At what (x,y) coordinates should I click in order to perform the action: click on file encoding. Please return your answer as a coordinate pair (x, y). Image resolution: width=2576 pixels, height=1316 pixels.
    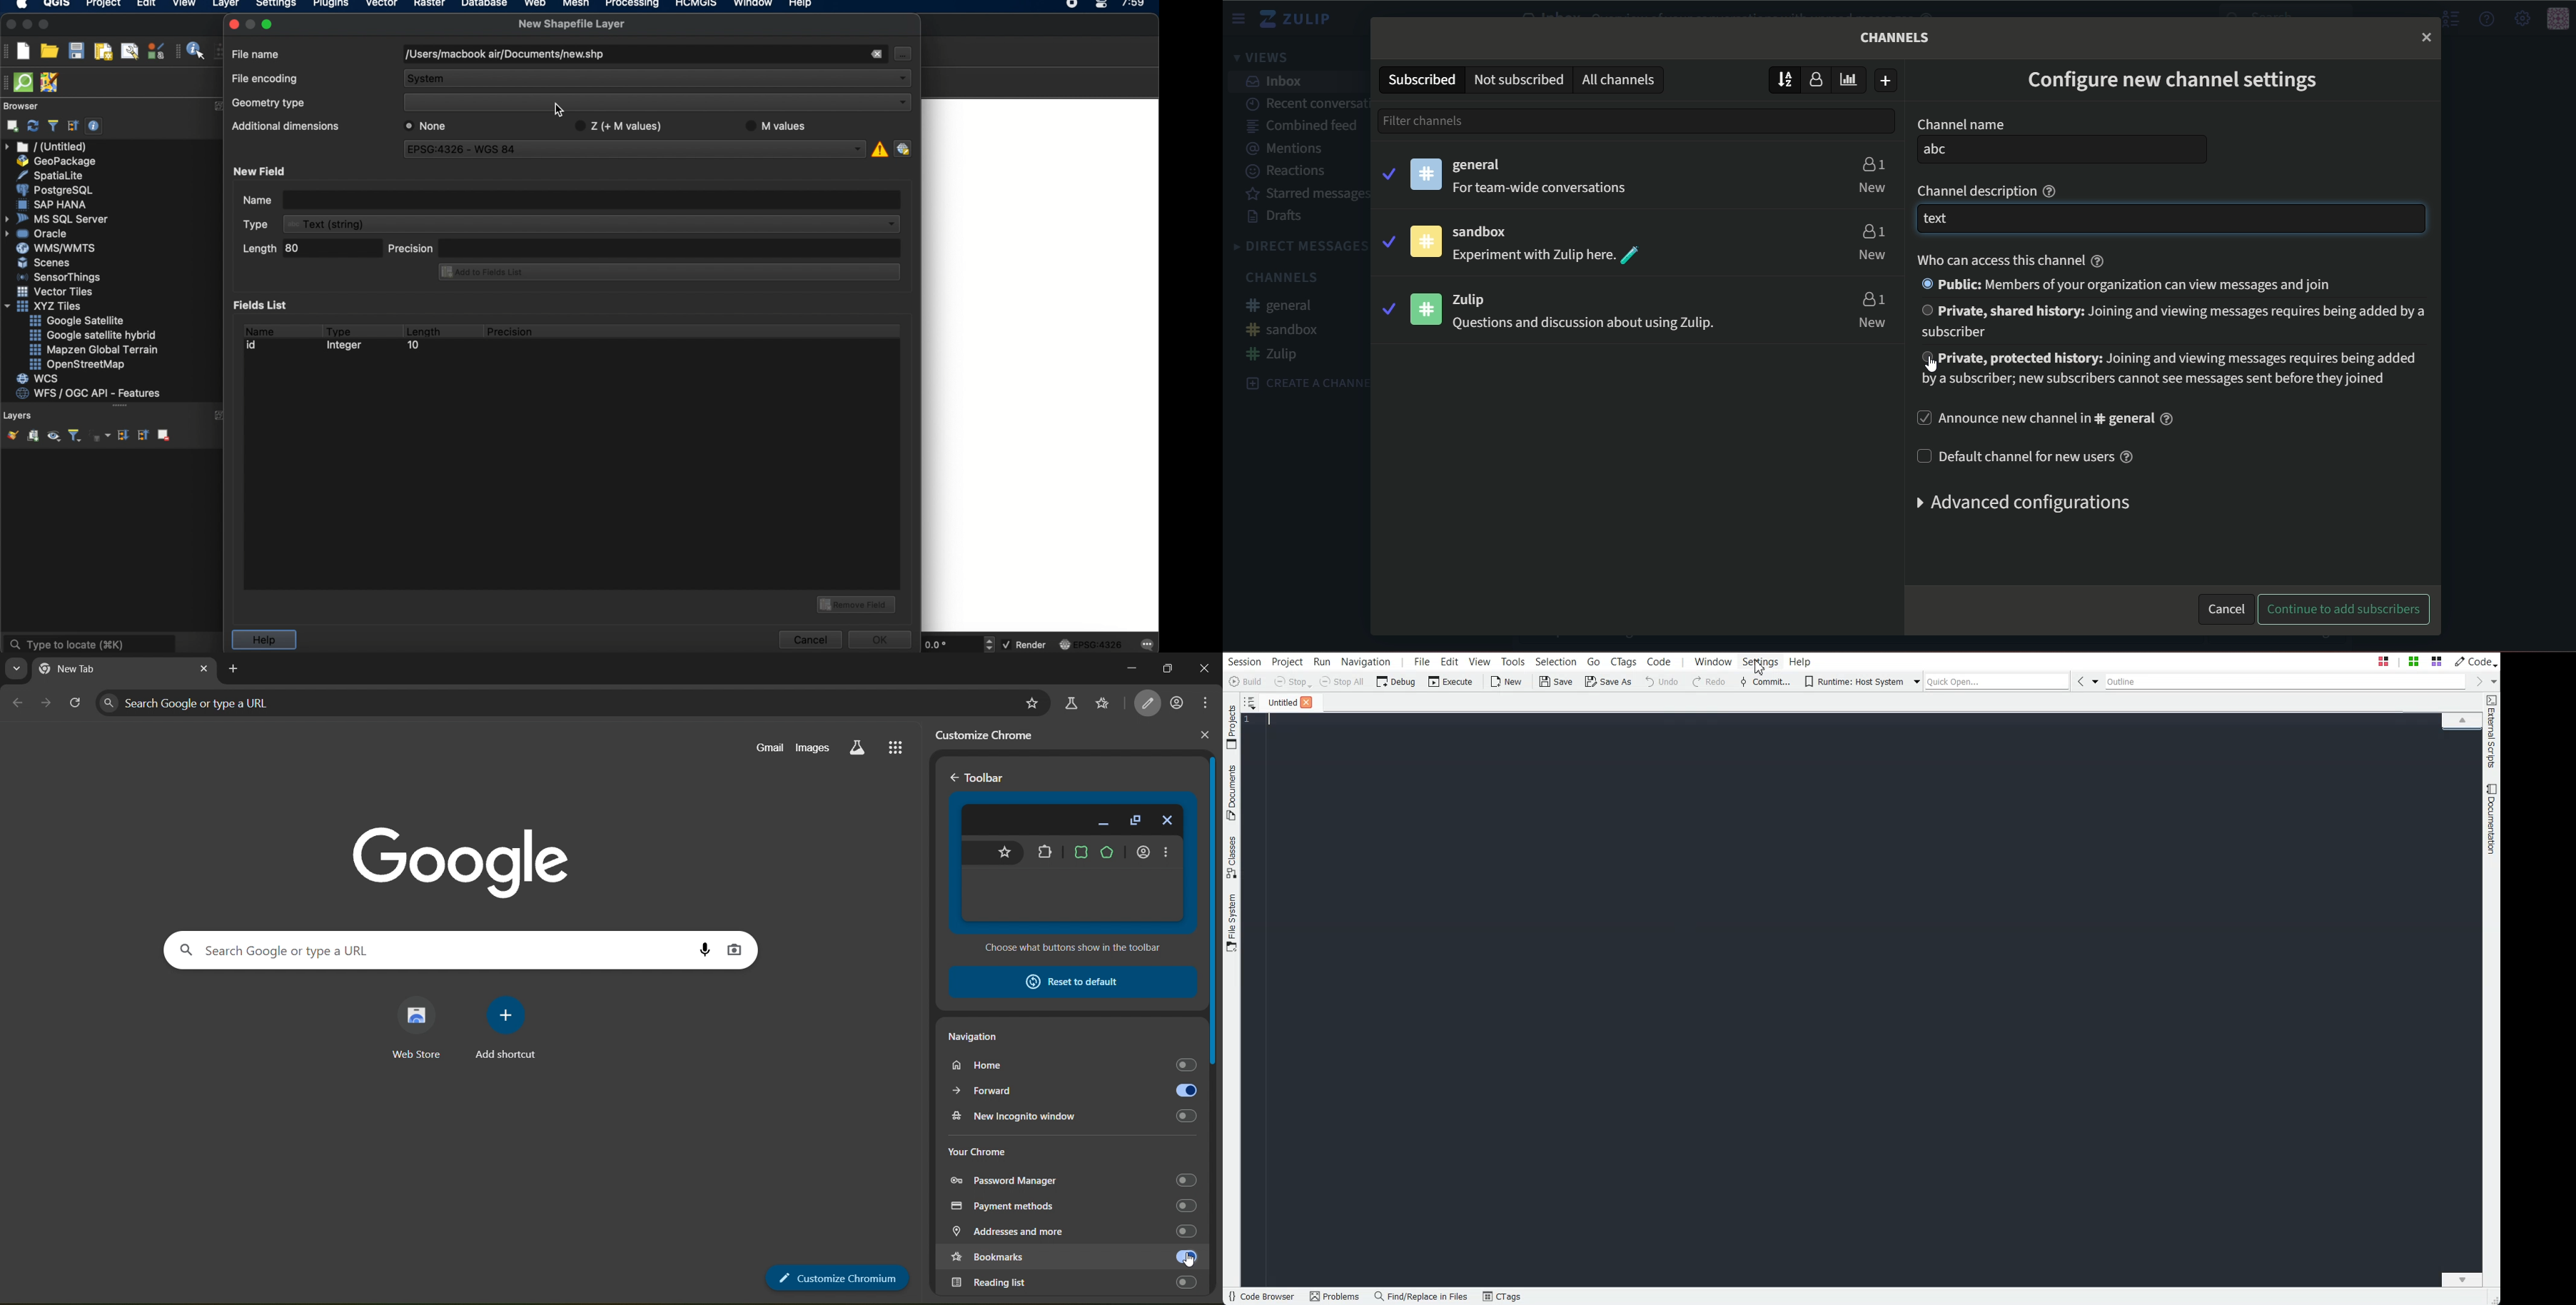
    Looking at the image, I should click on (263, 77).